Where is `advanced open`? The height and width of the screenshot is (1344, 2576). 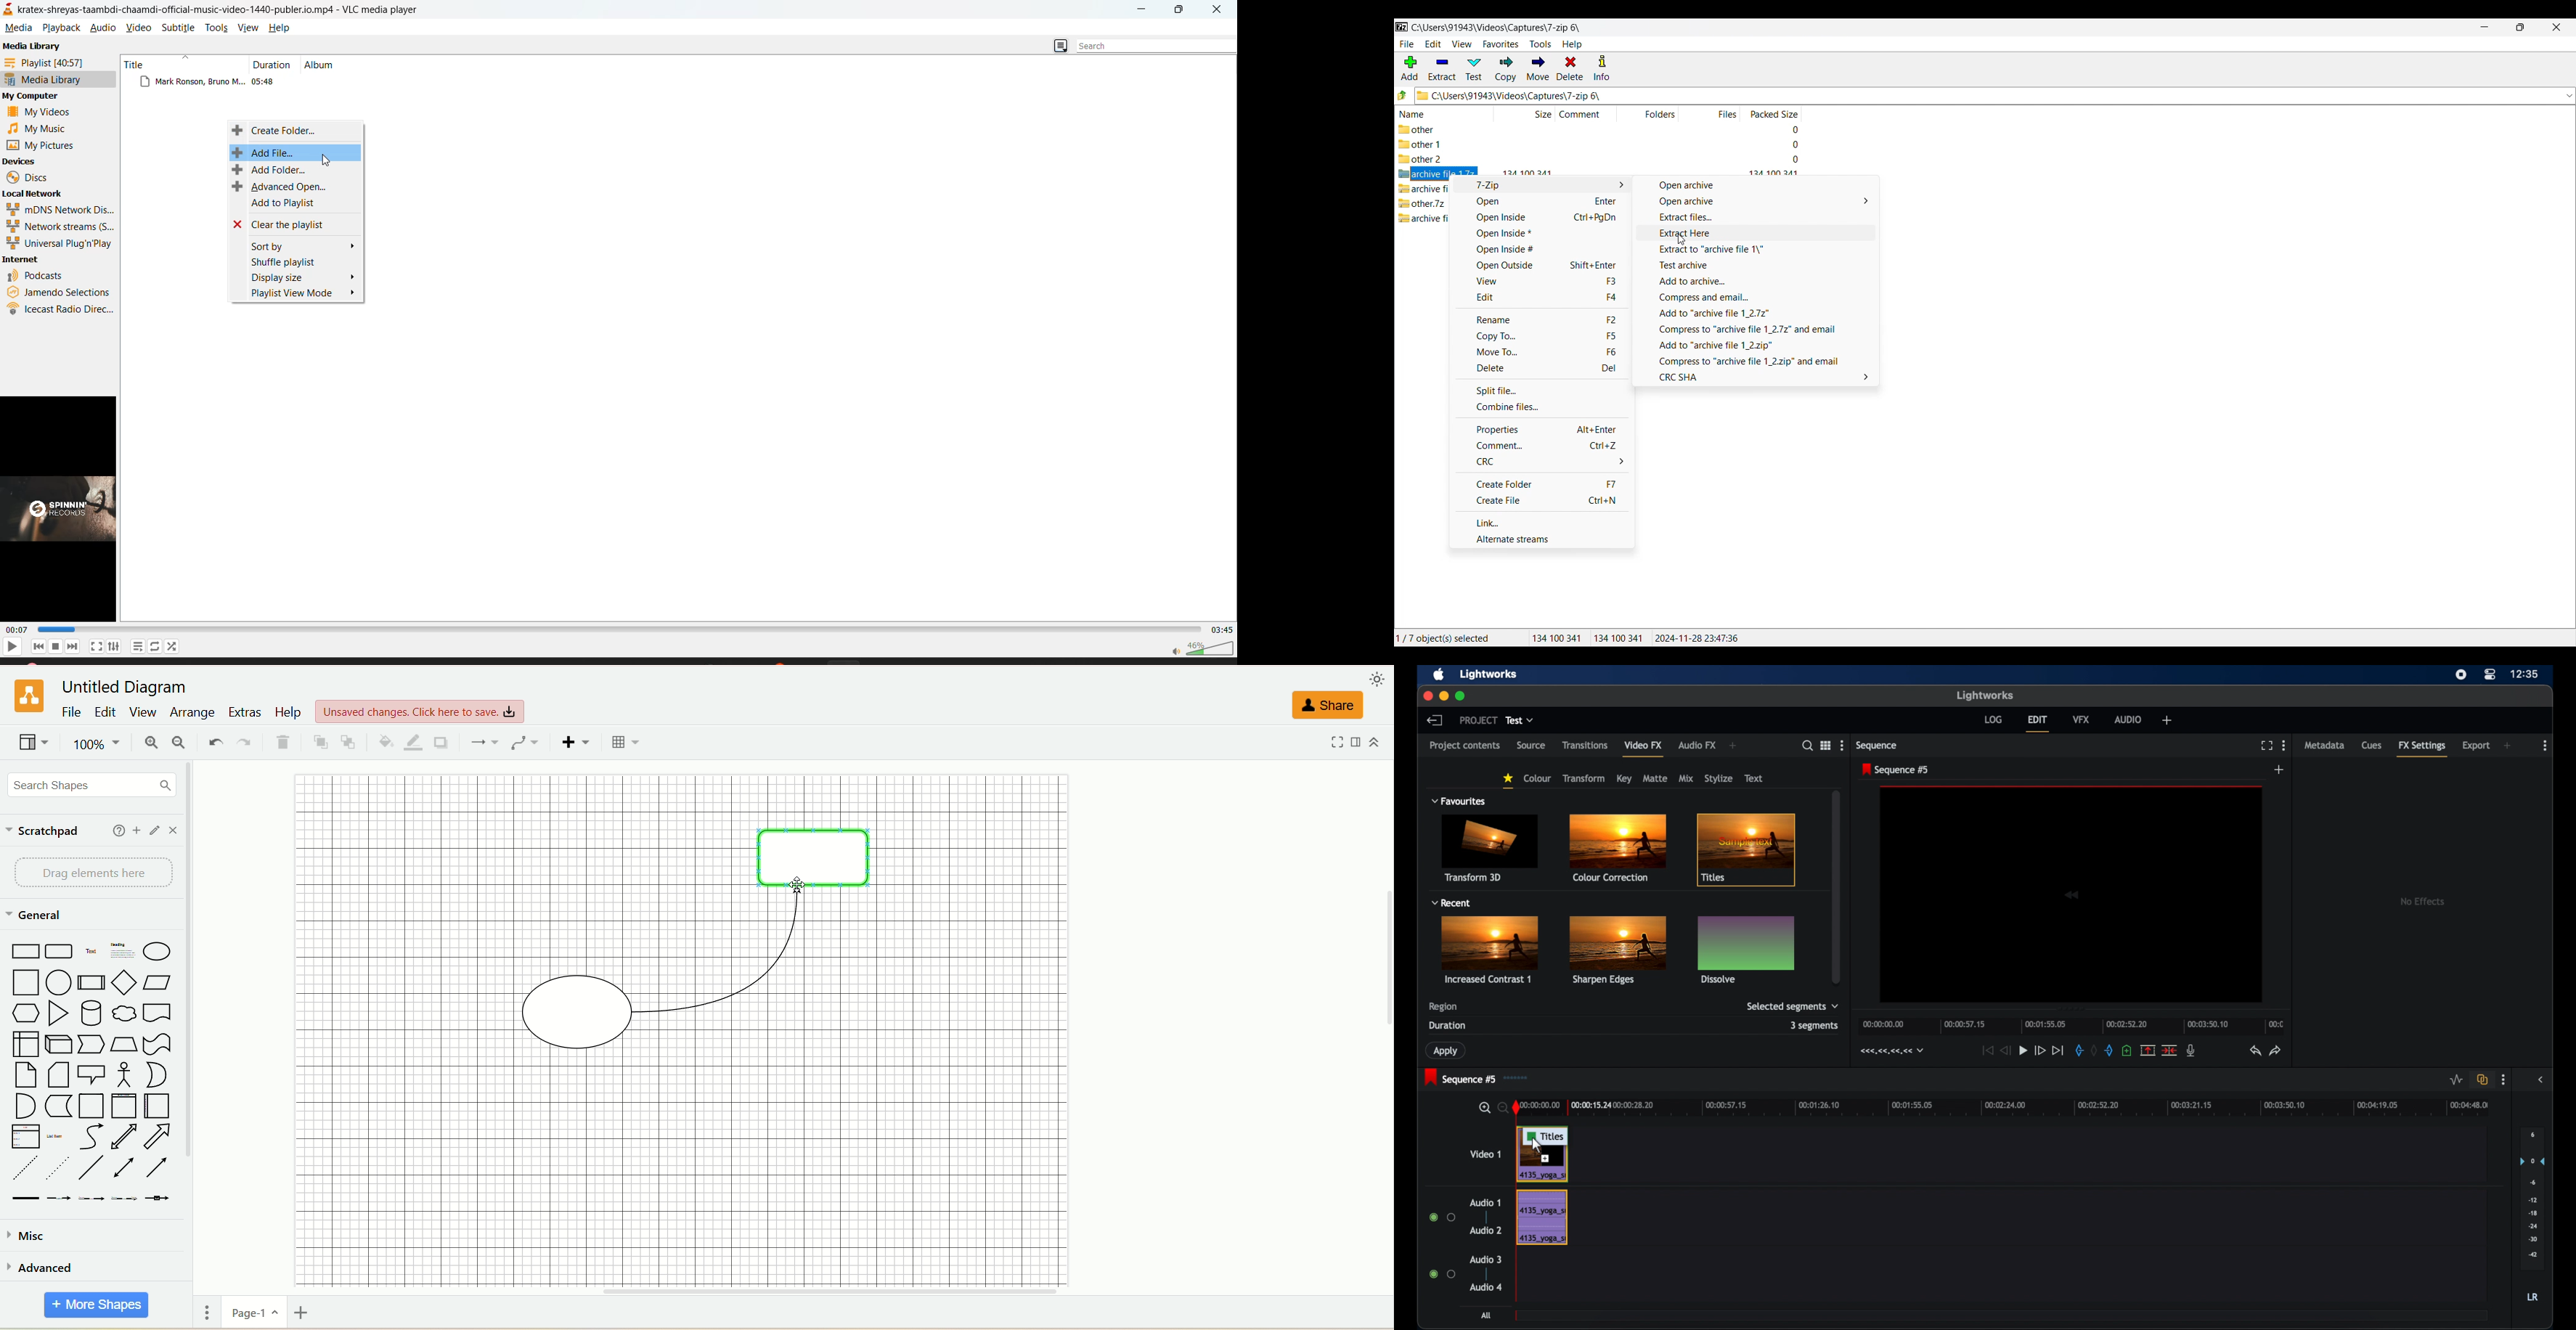 advanced open is located at coordinates (280, 185).